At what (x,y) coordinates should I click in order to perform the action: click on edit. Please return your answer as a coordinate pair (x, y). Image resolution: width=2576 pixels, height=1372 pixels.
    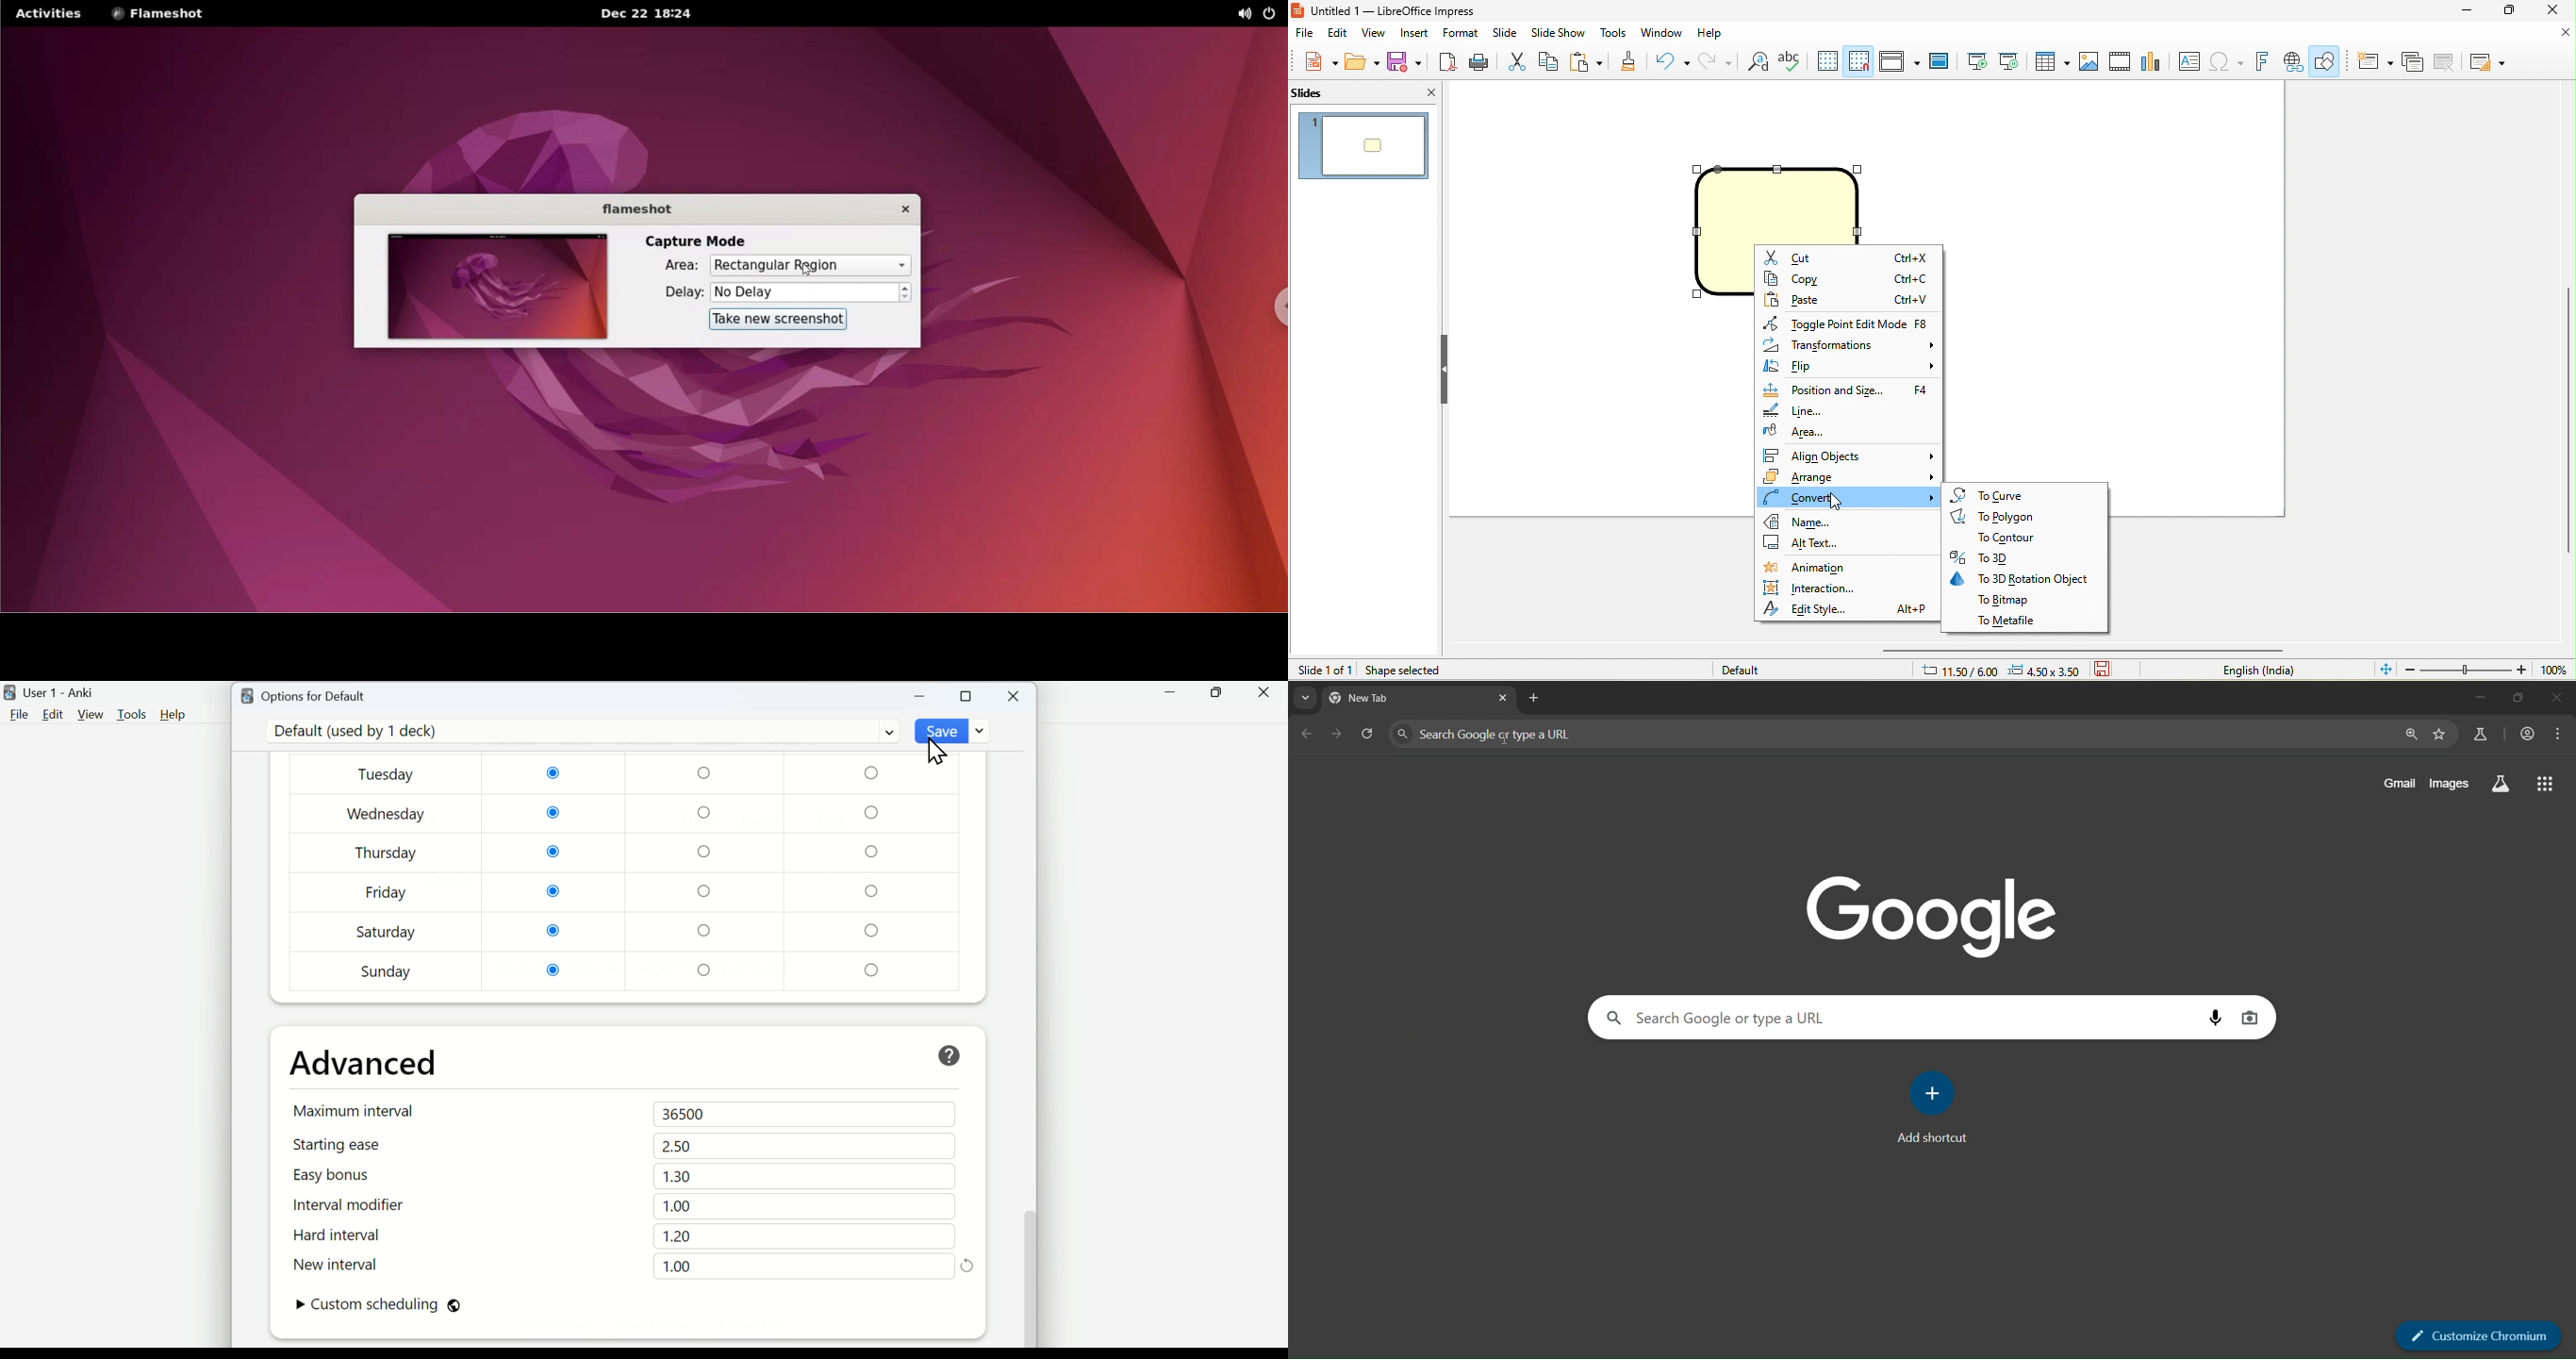
    Looking at the image, I should click on (1339, 32).